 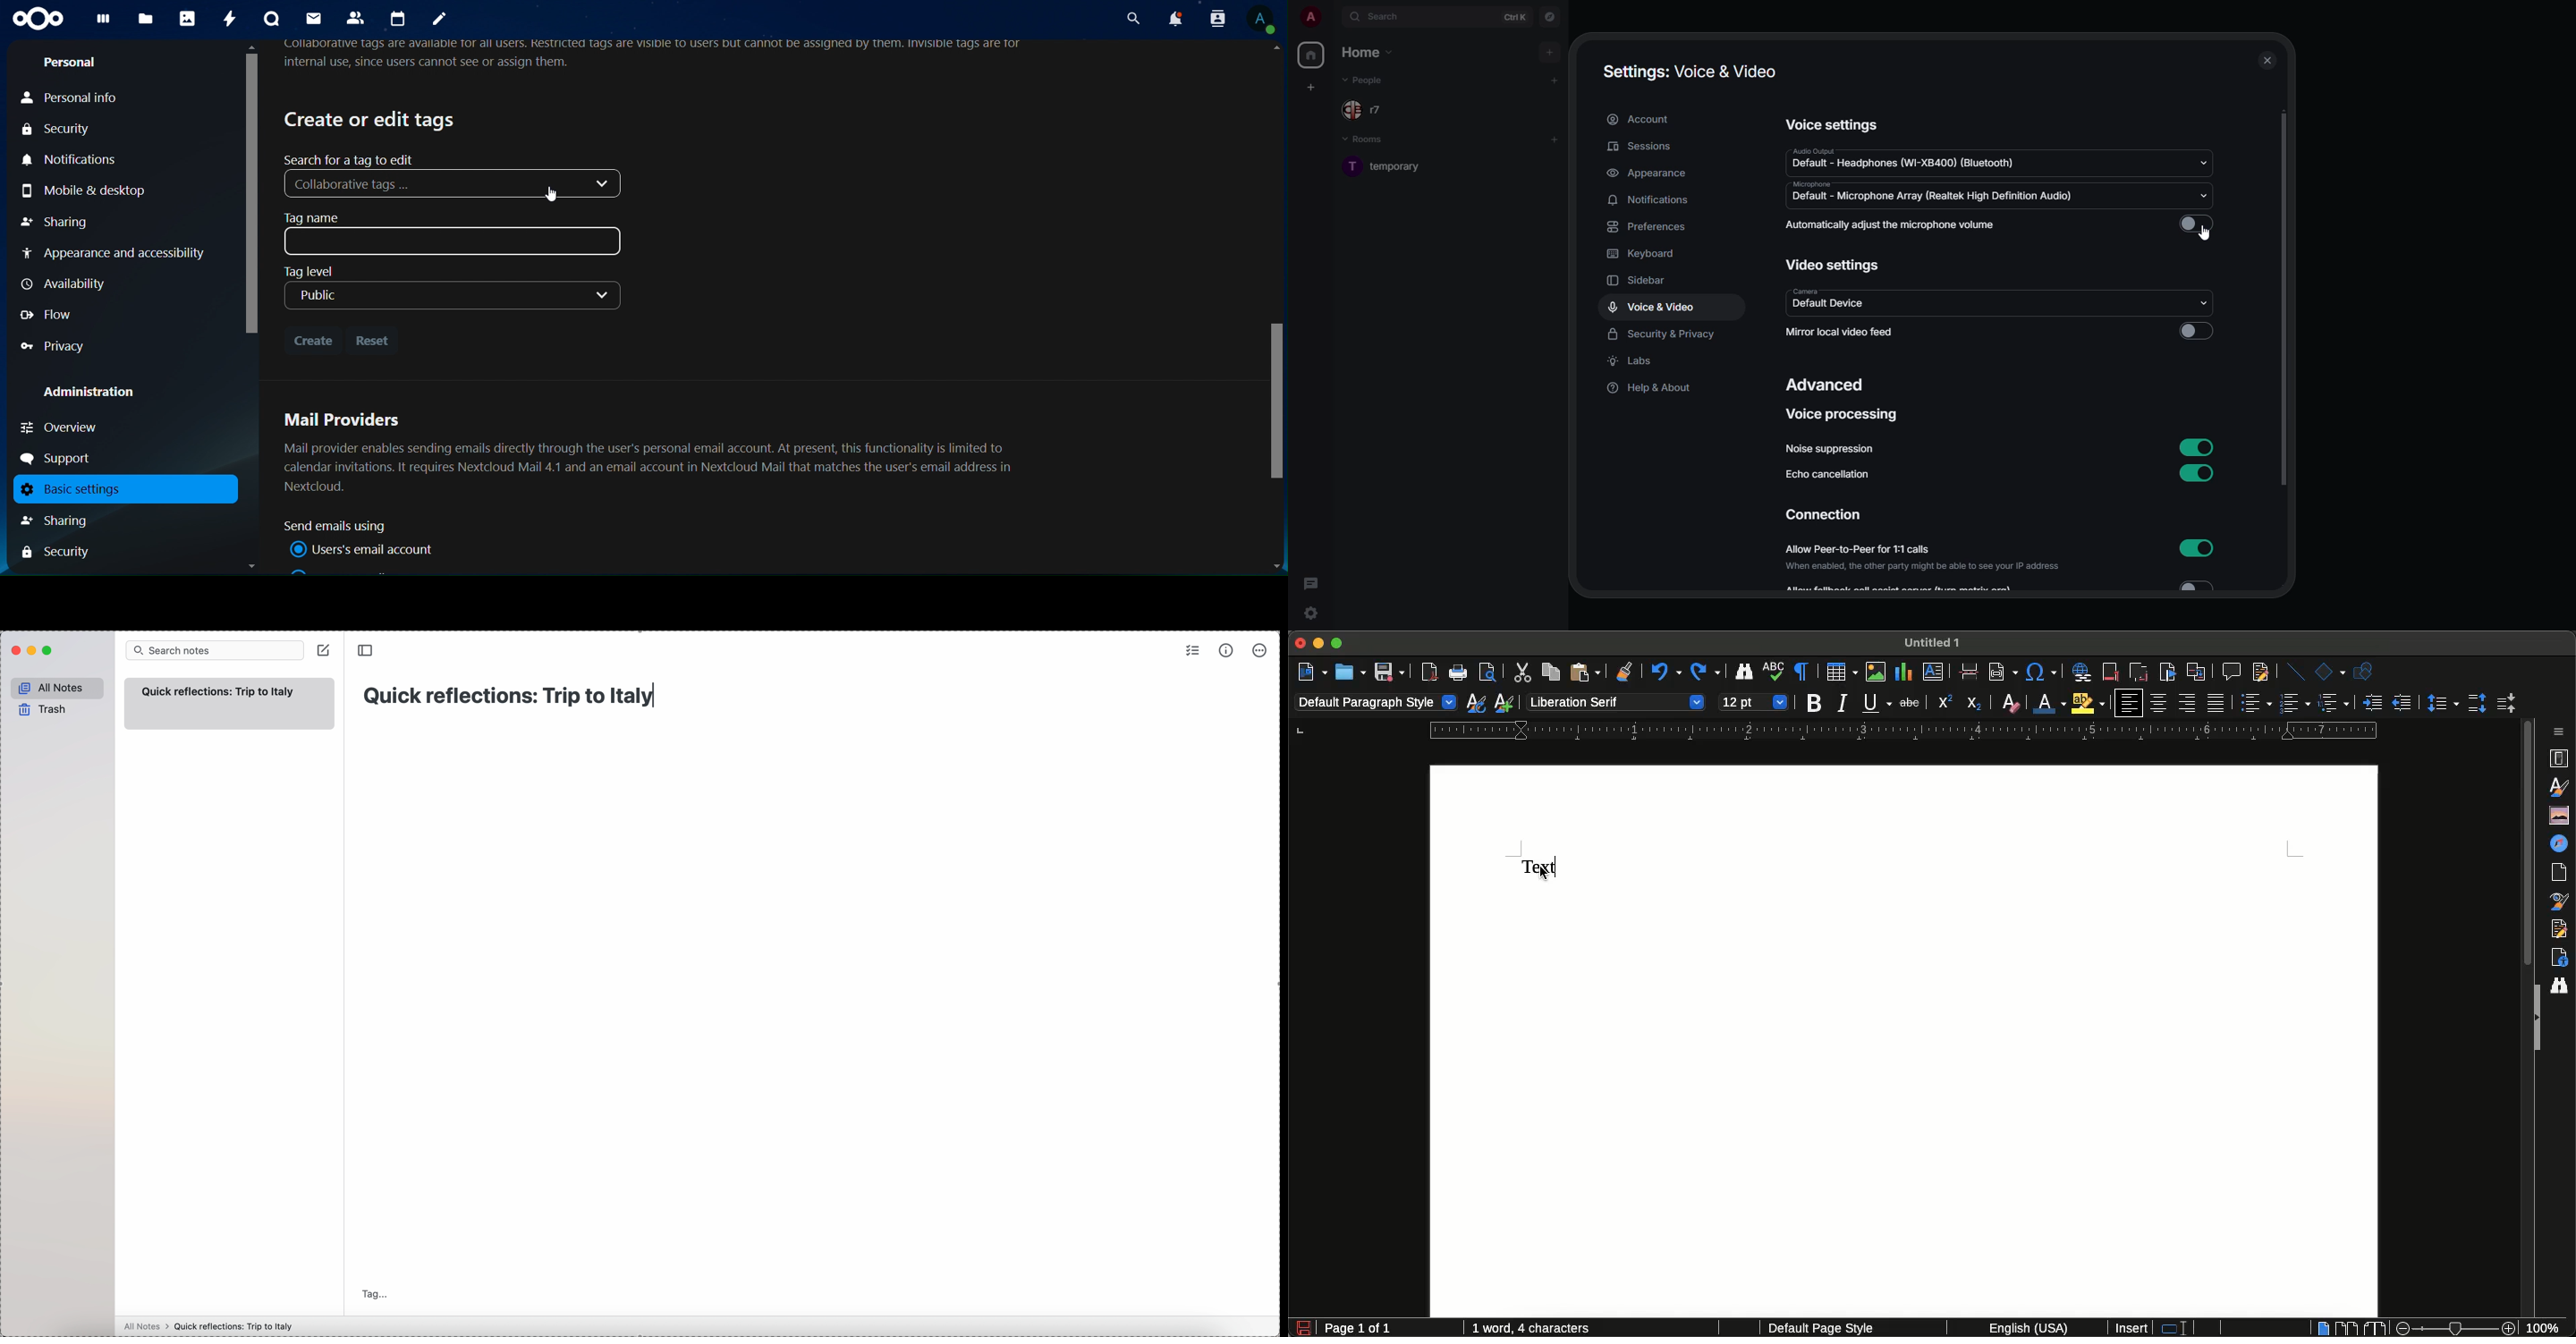 I want to click on Single-page view, so click(x=2324, y=1327).